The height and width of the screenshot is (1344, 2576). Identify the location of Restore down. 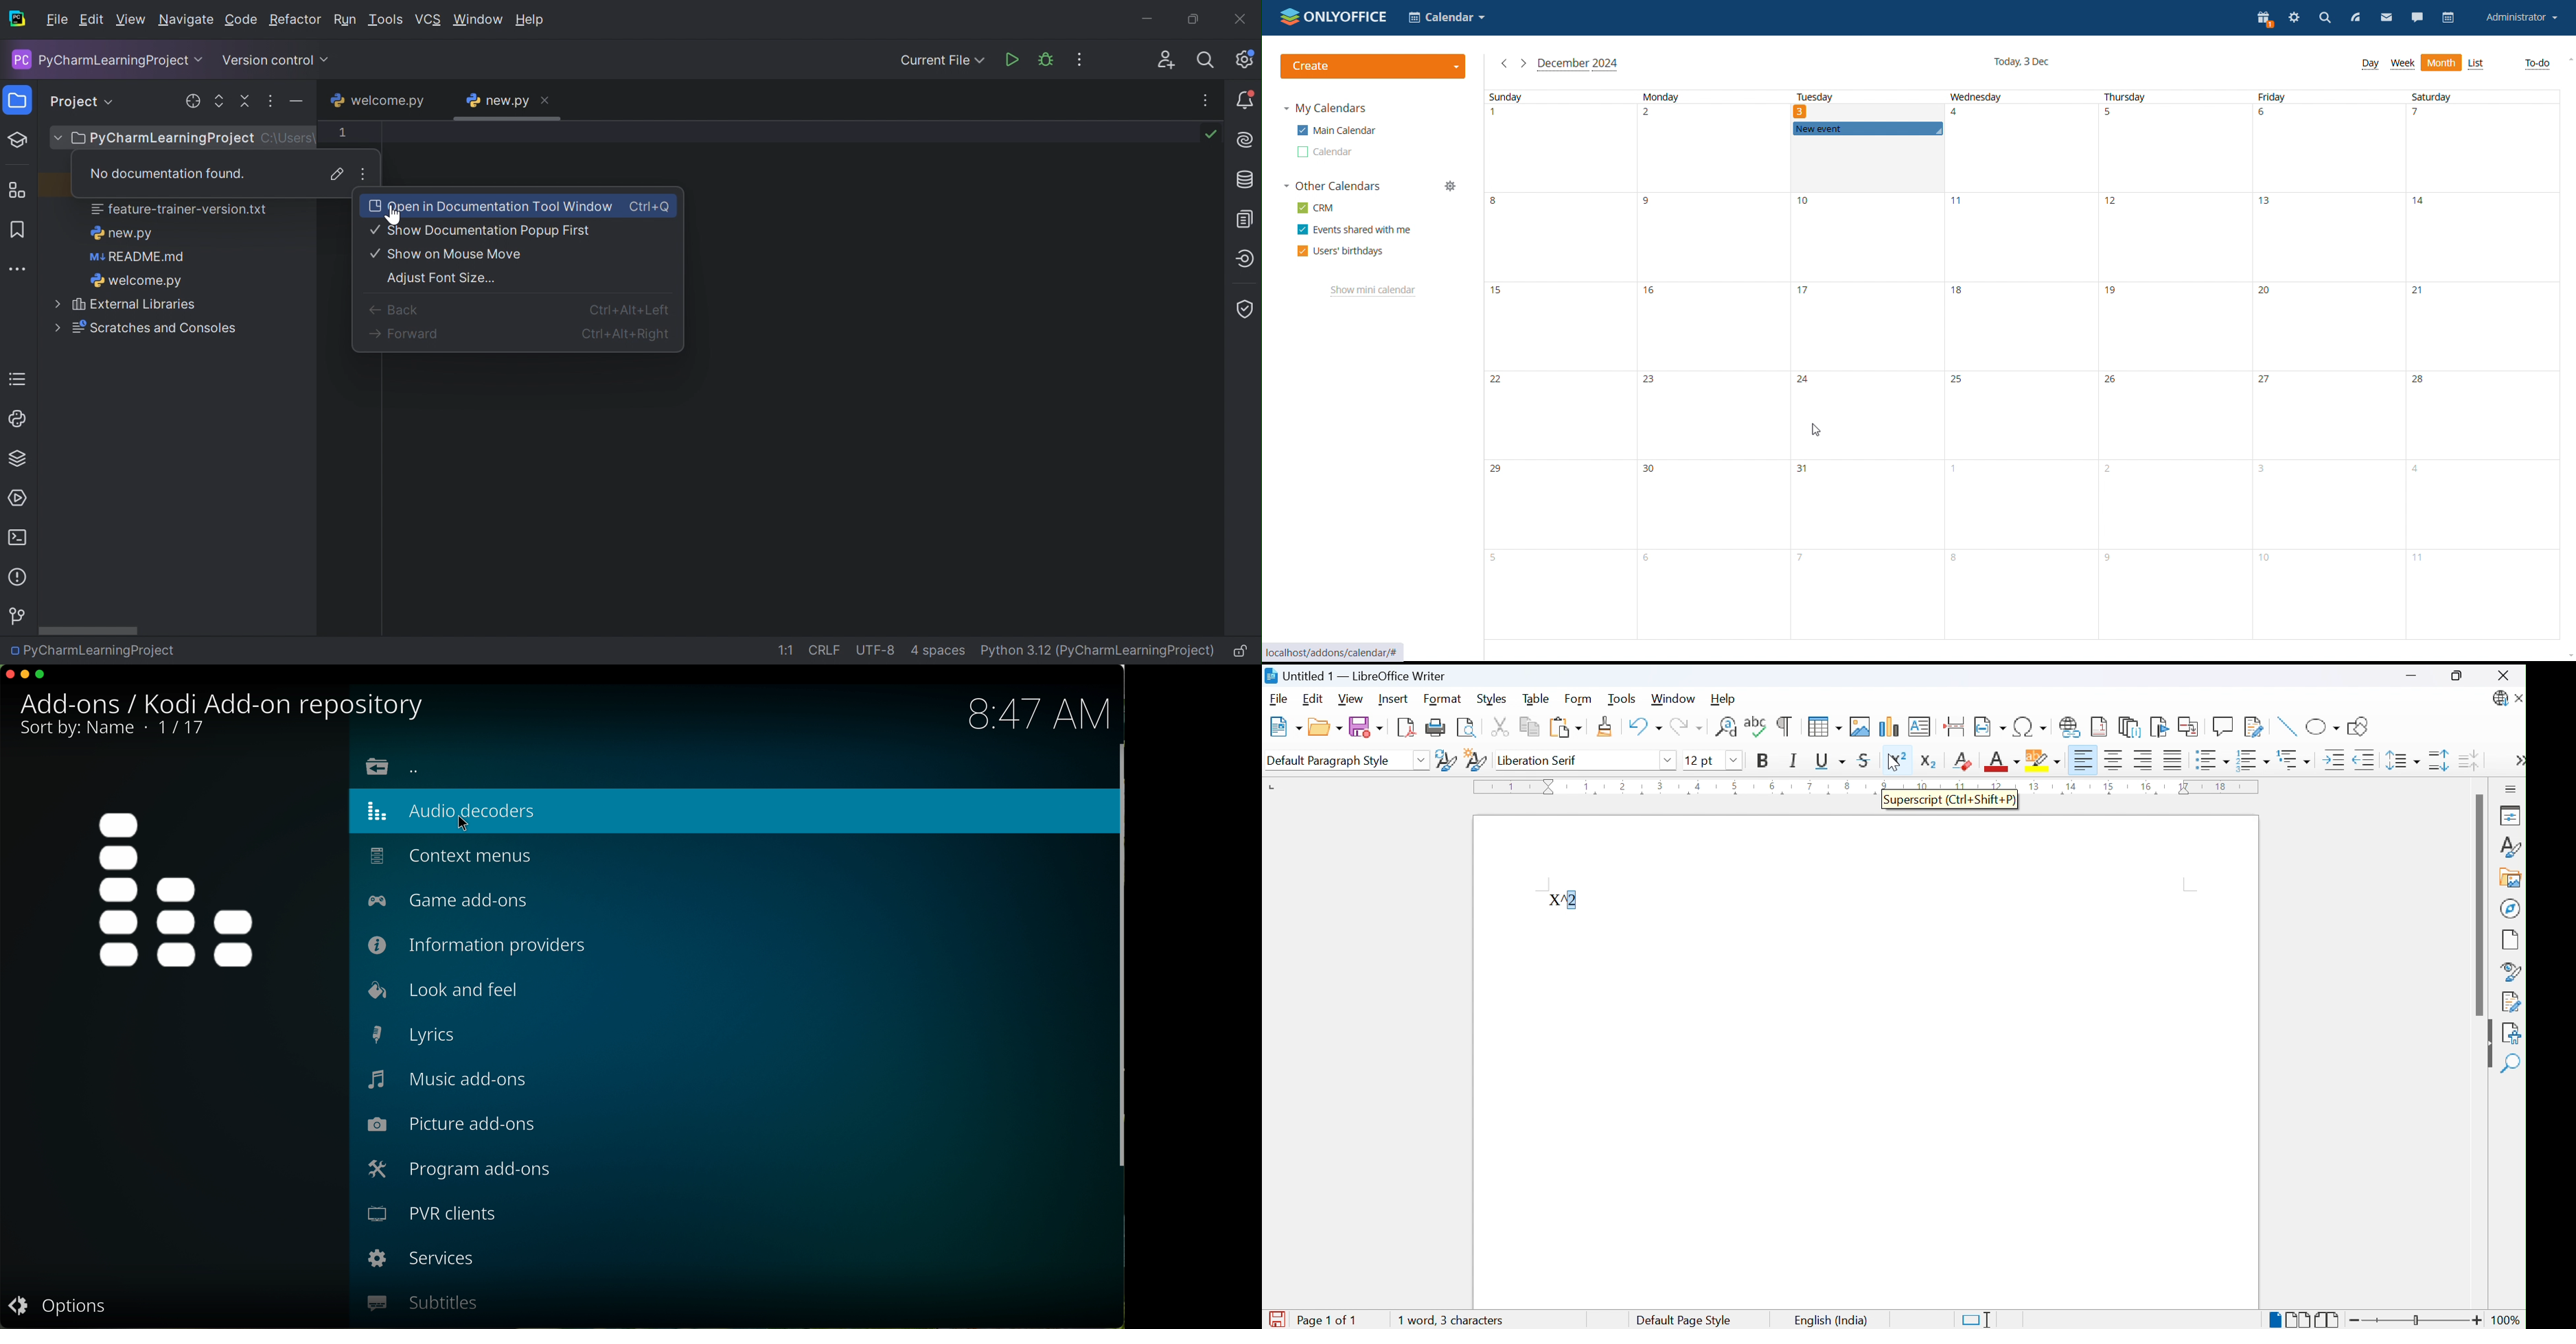
(2459, 677).